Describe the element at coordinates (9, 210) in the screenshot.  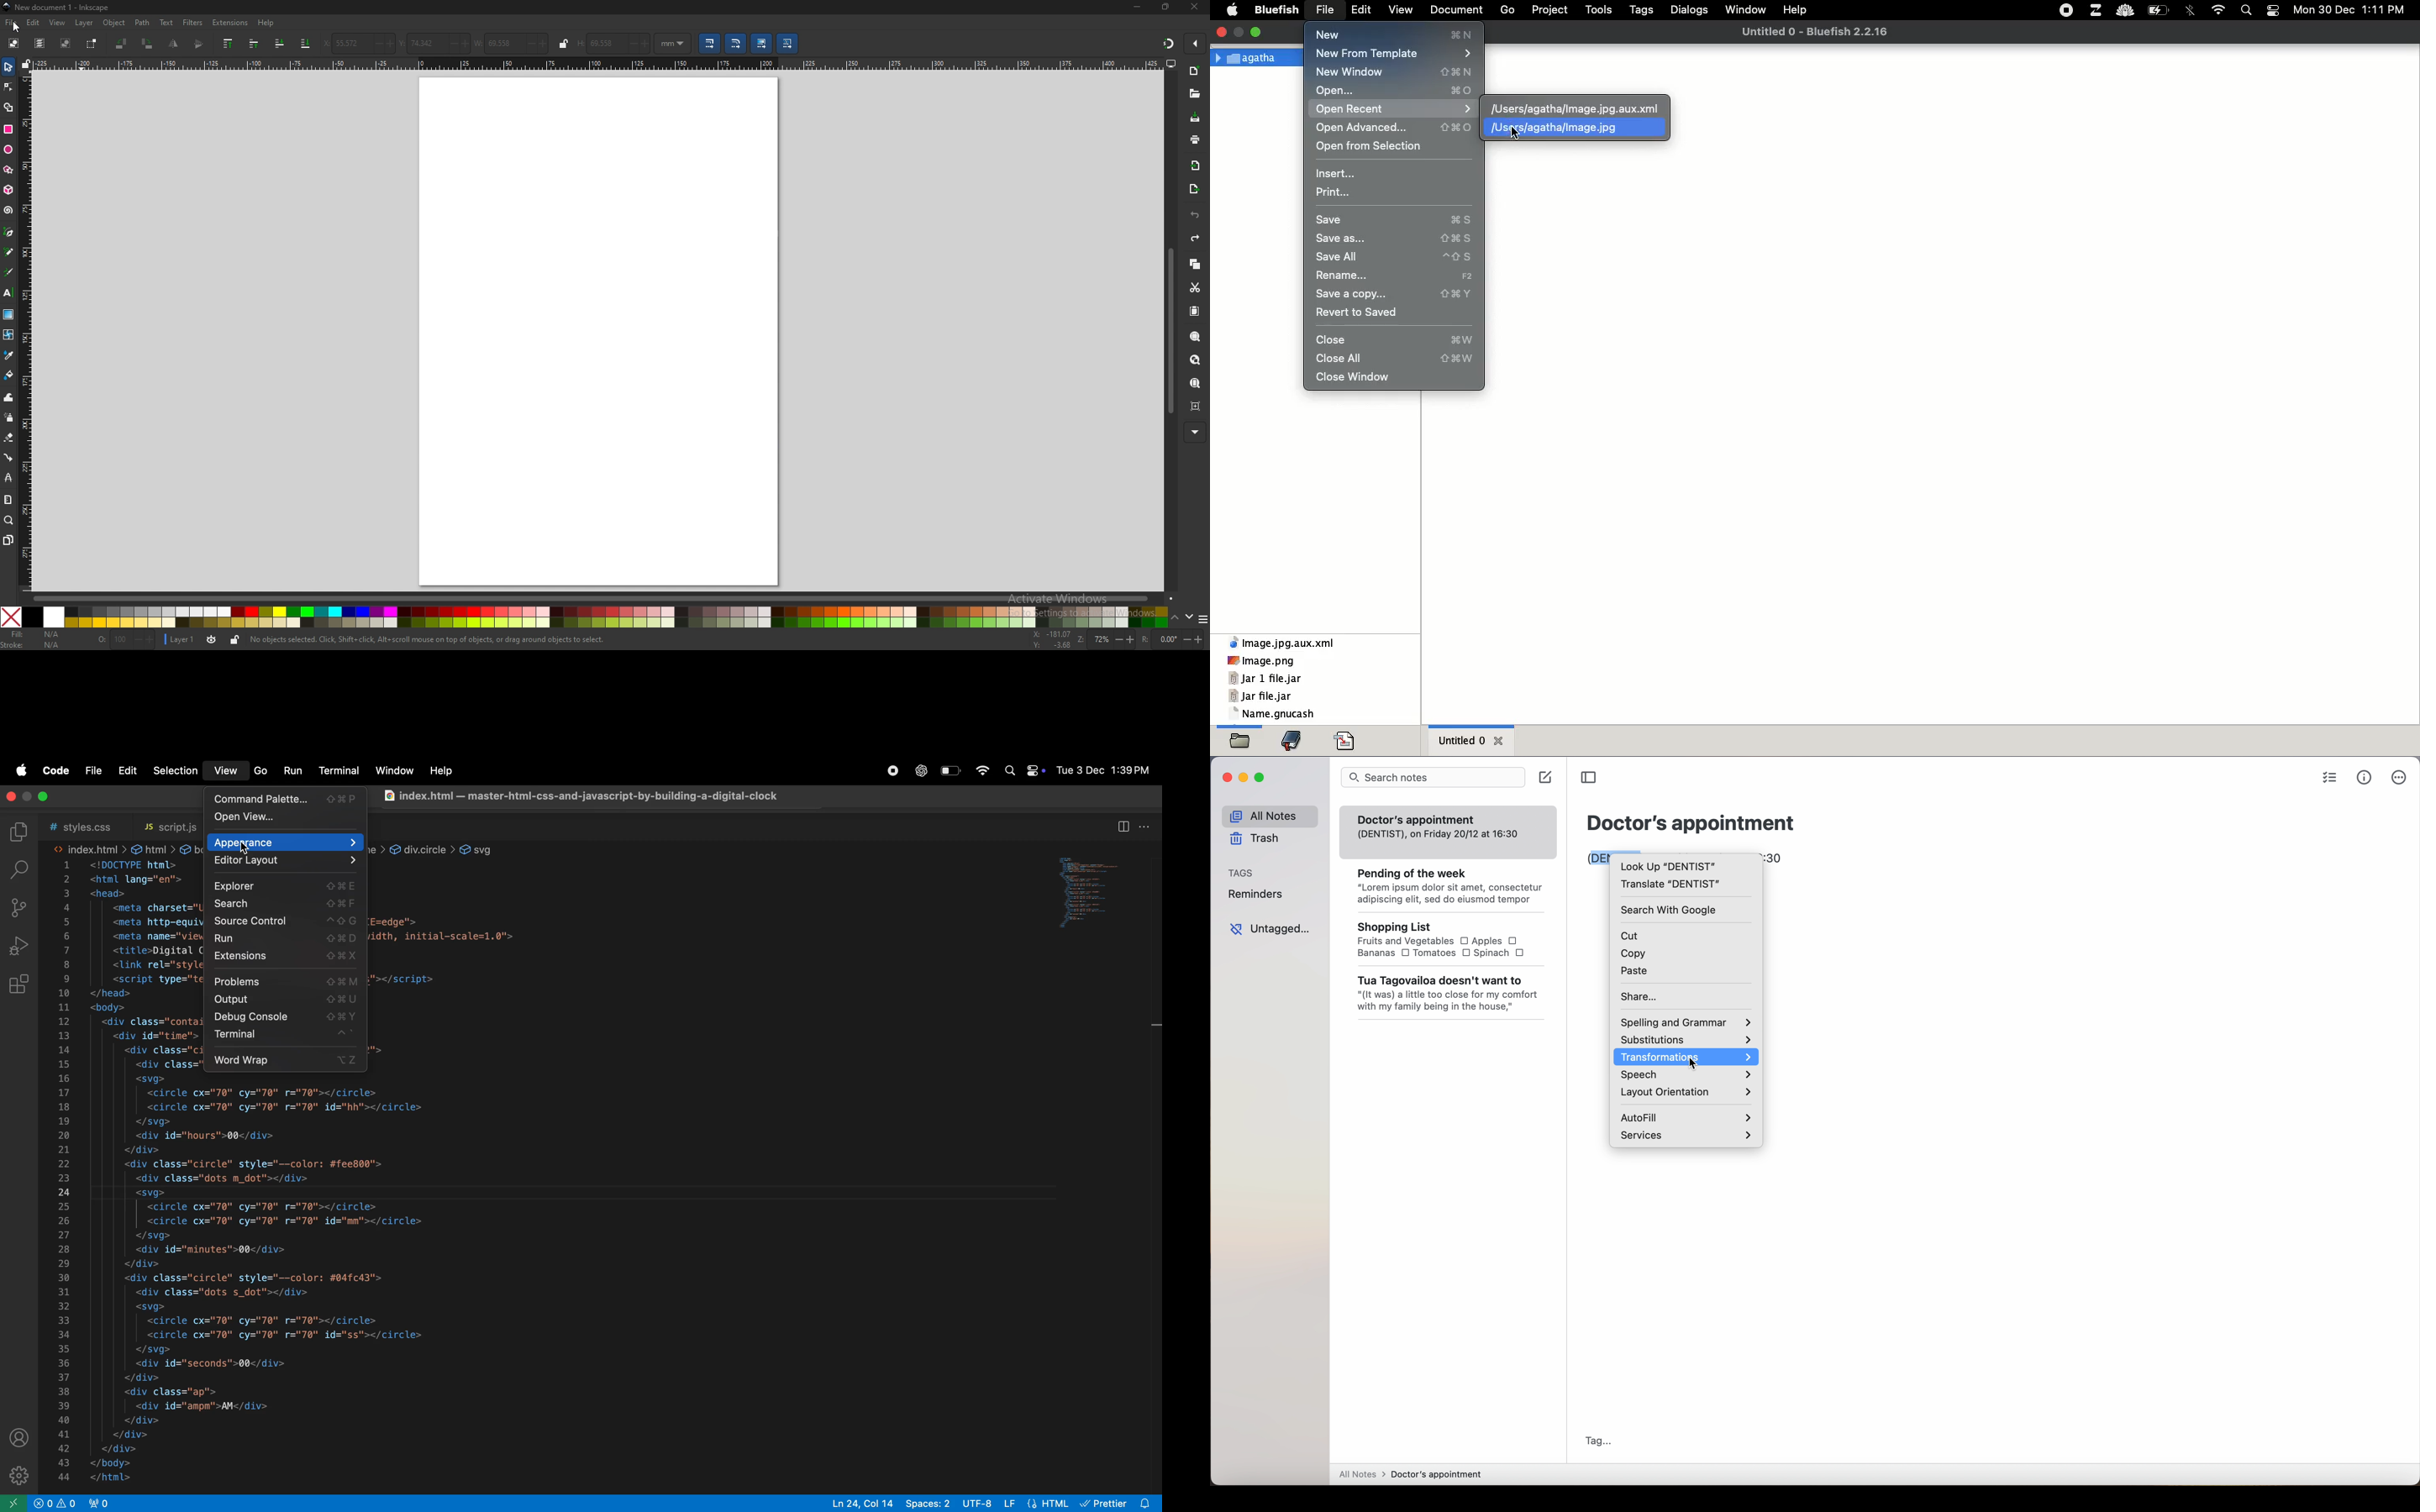
I see `spiral` at that location.